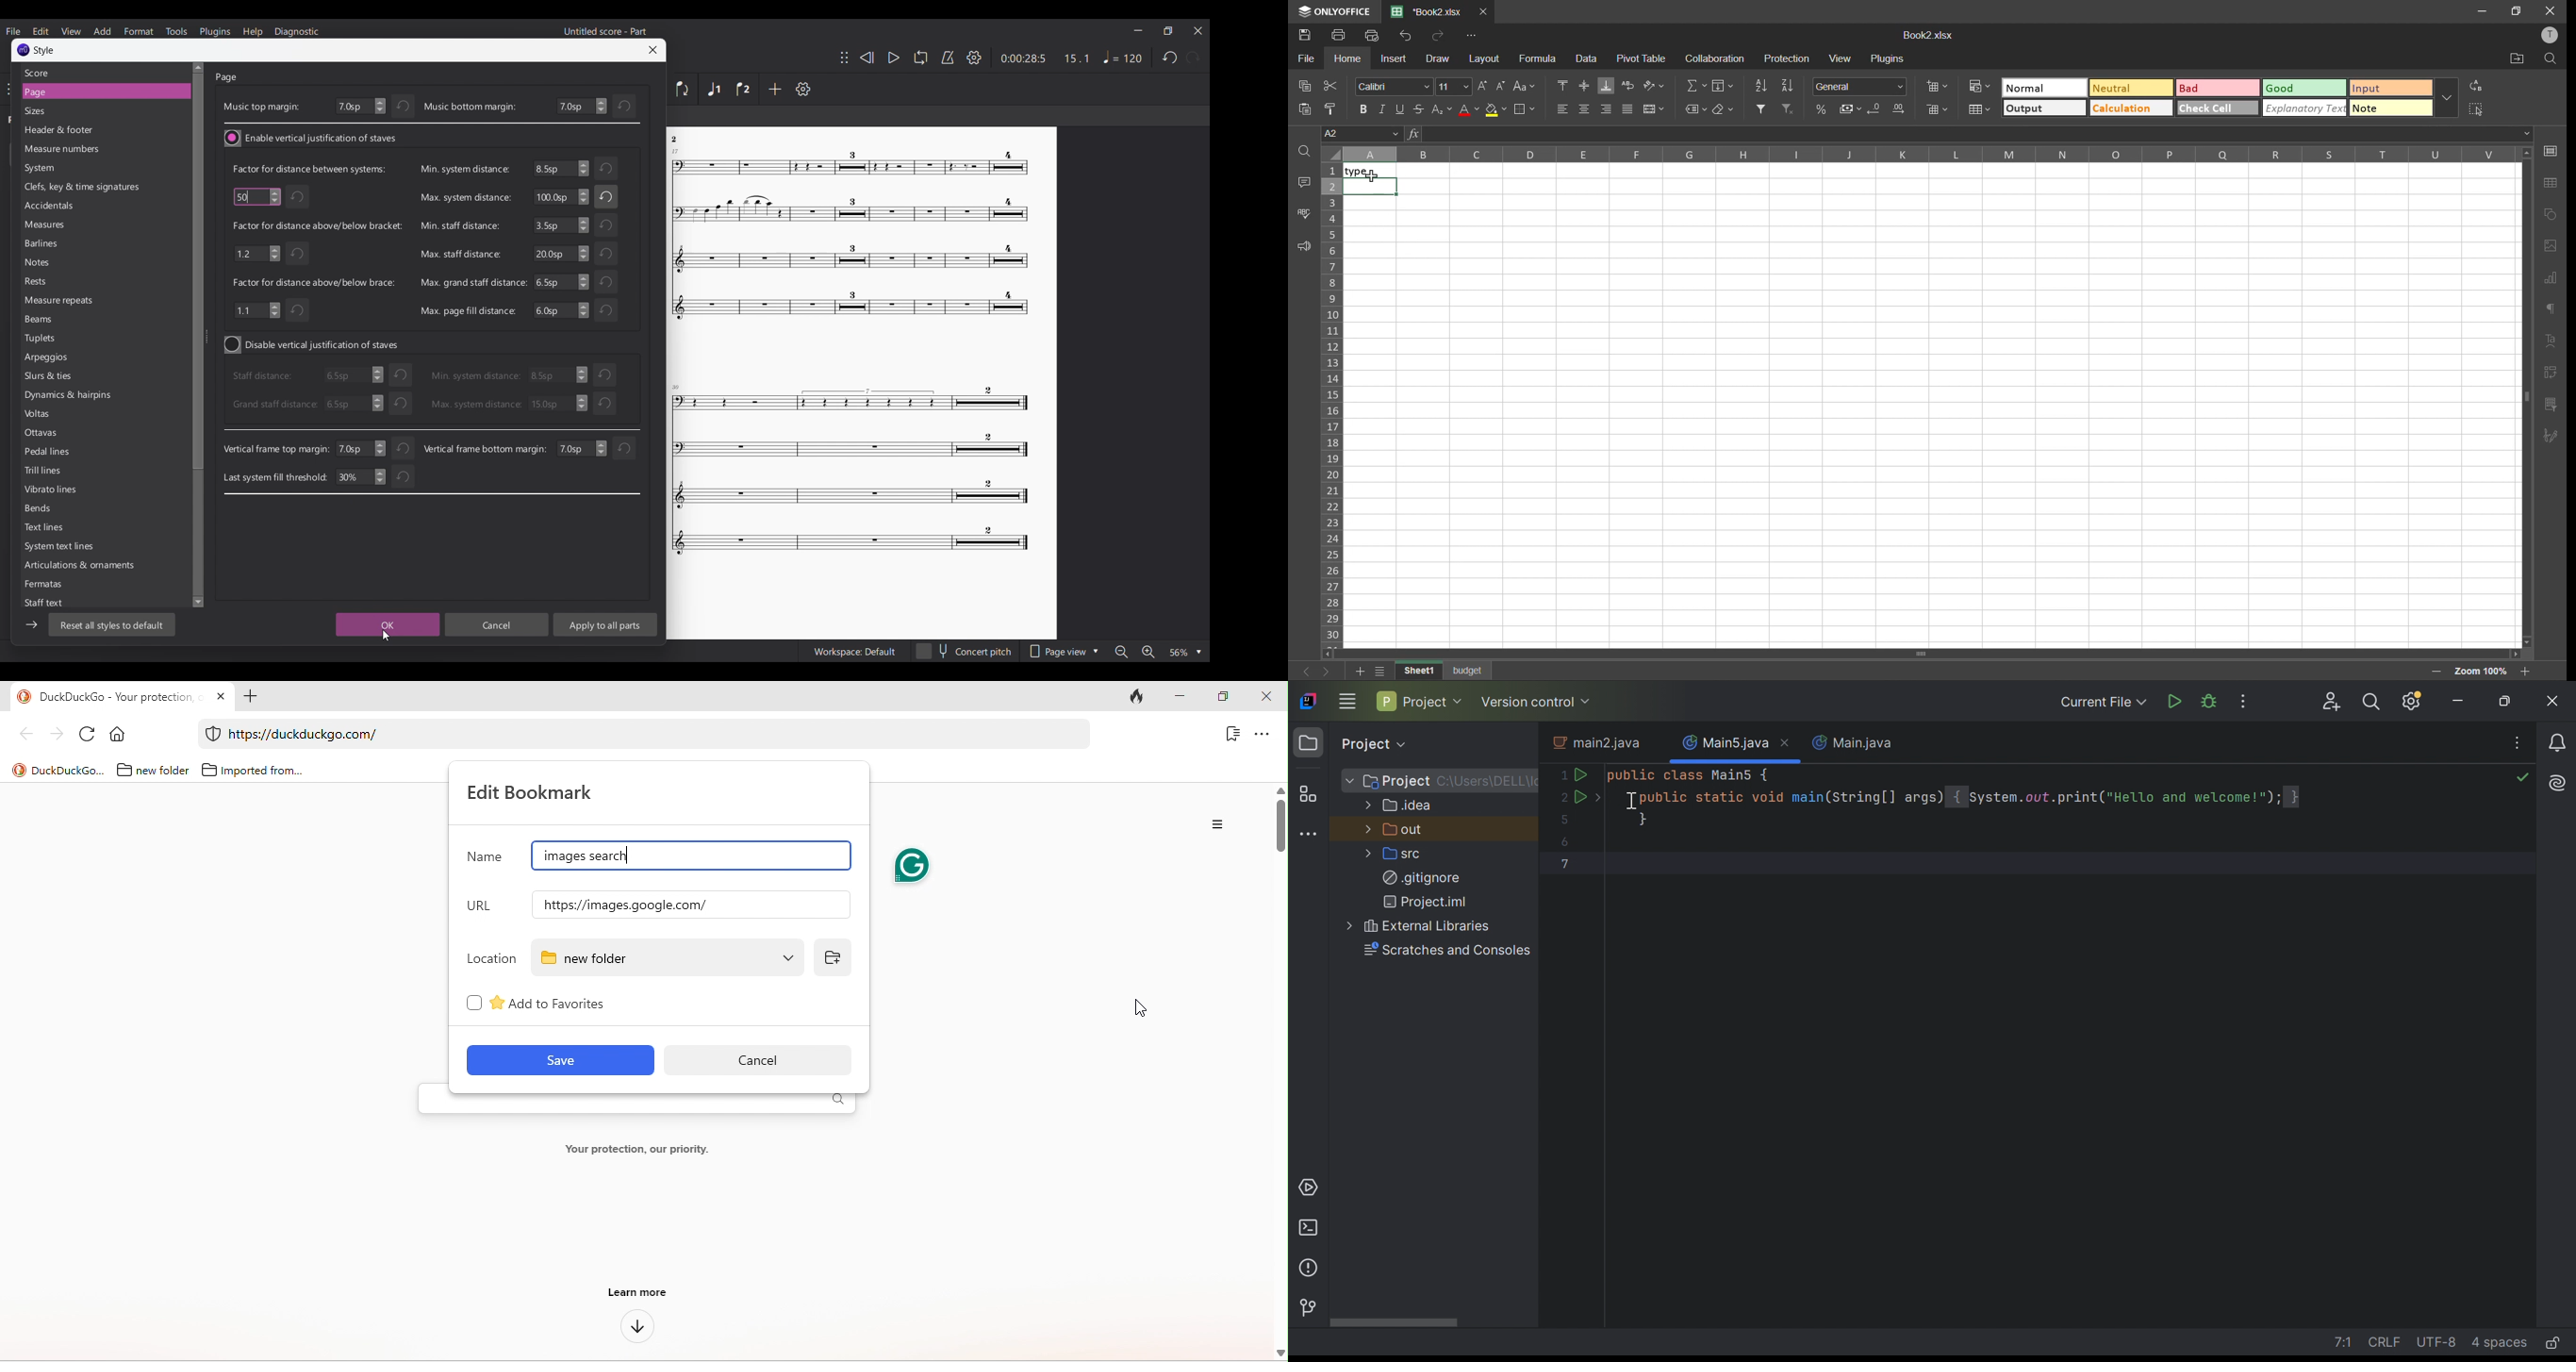  I want to click on Book2.xlsx, so click(1924, 37).